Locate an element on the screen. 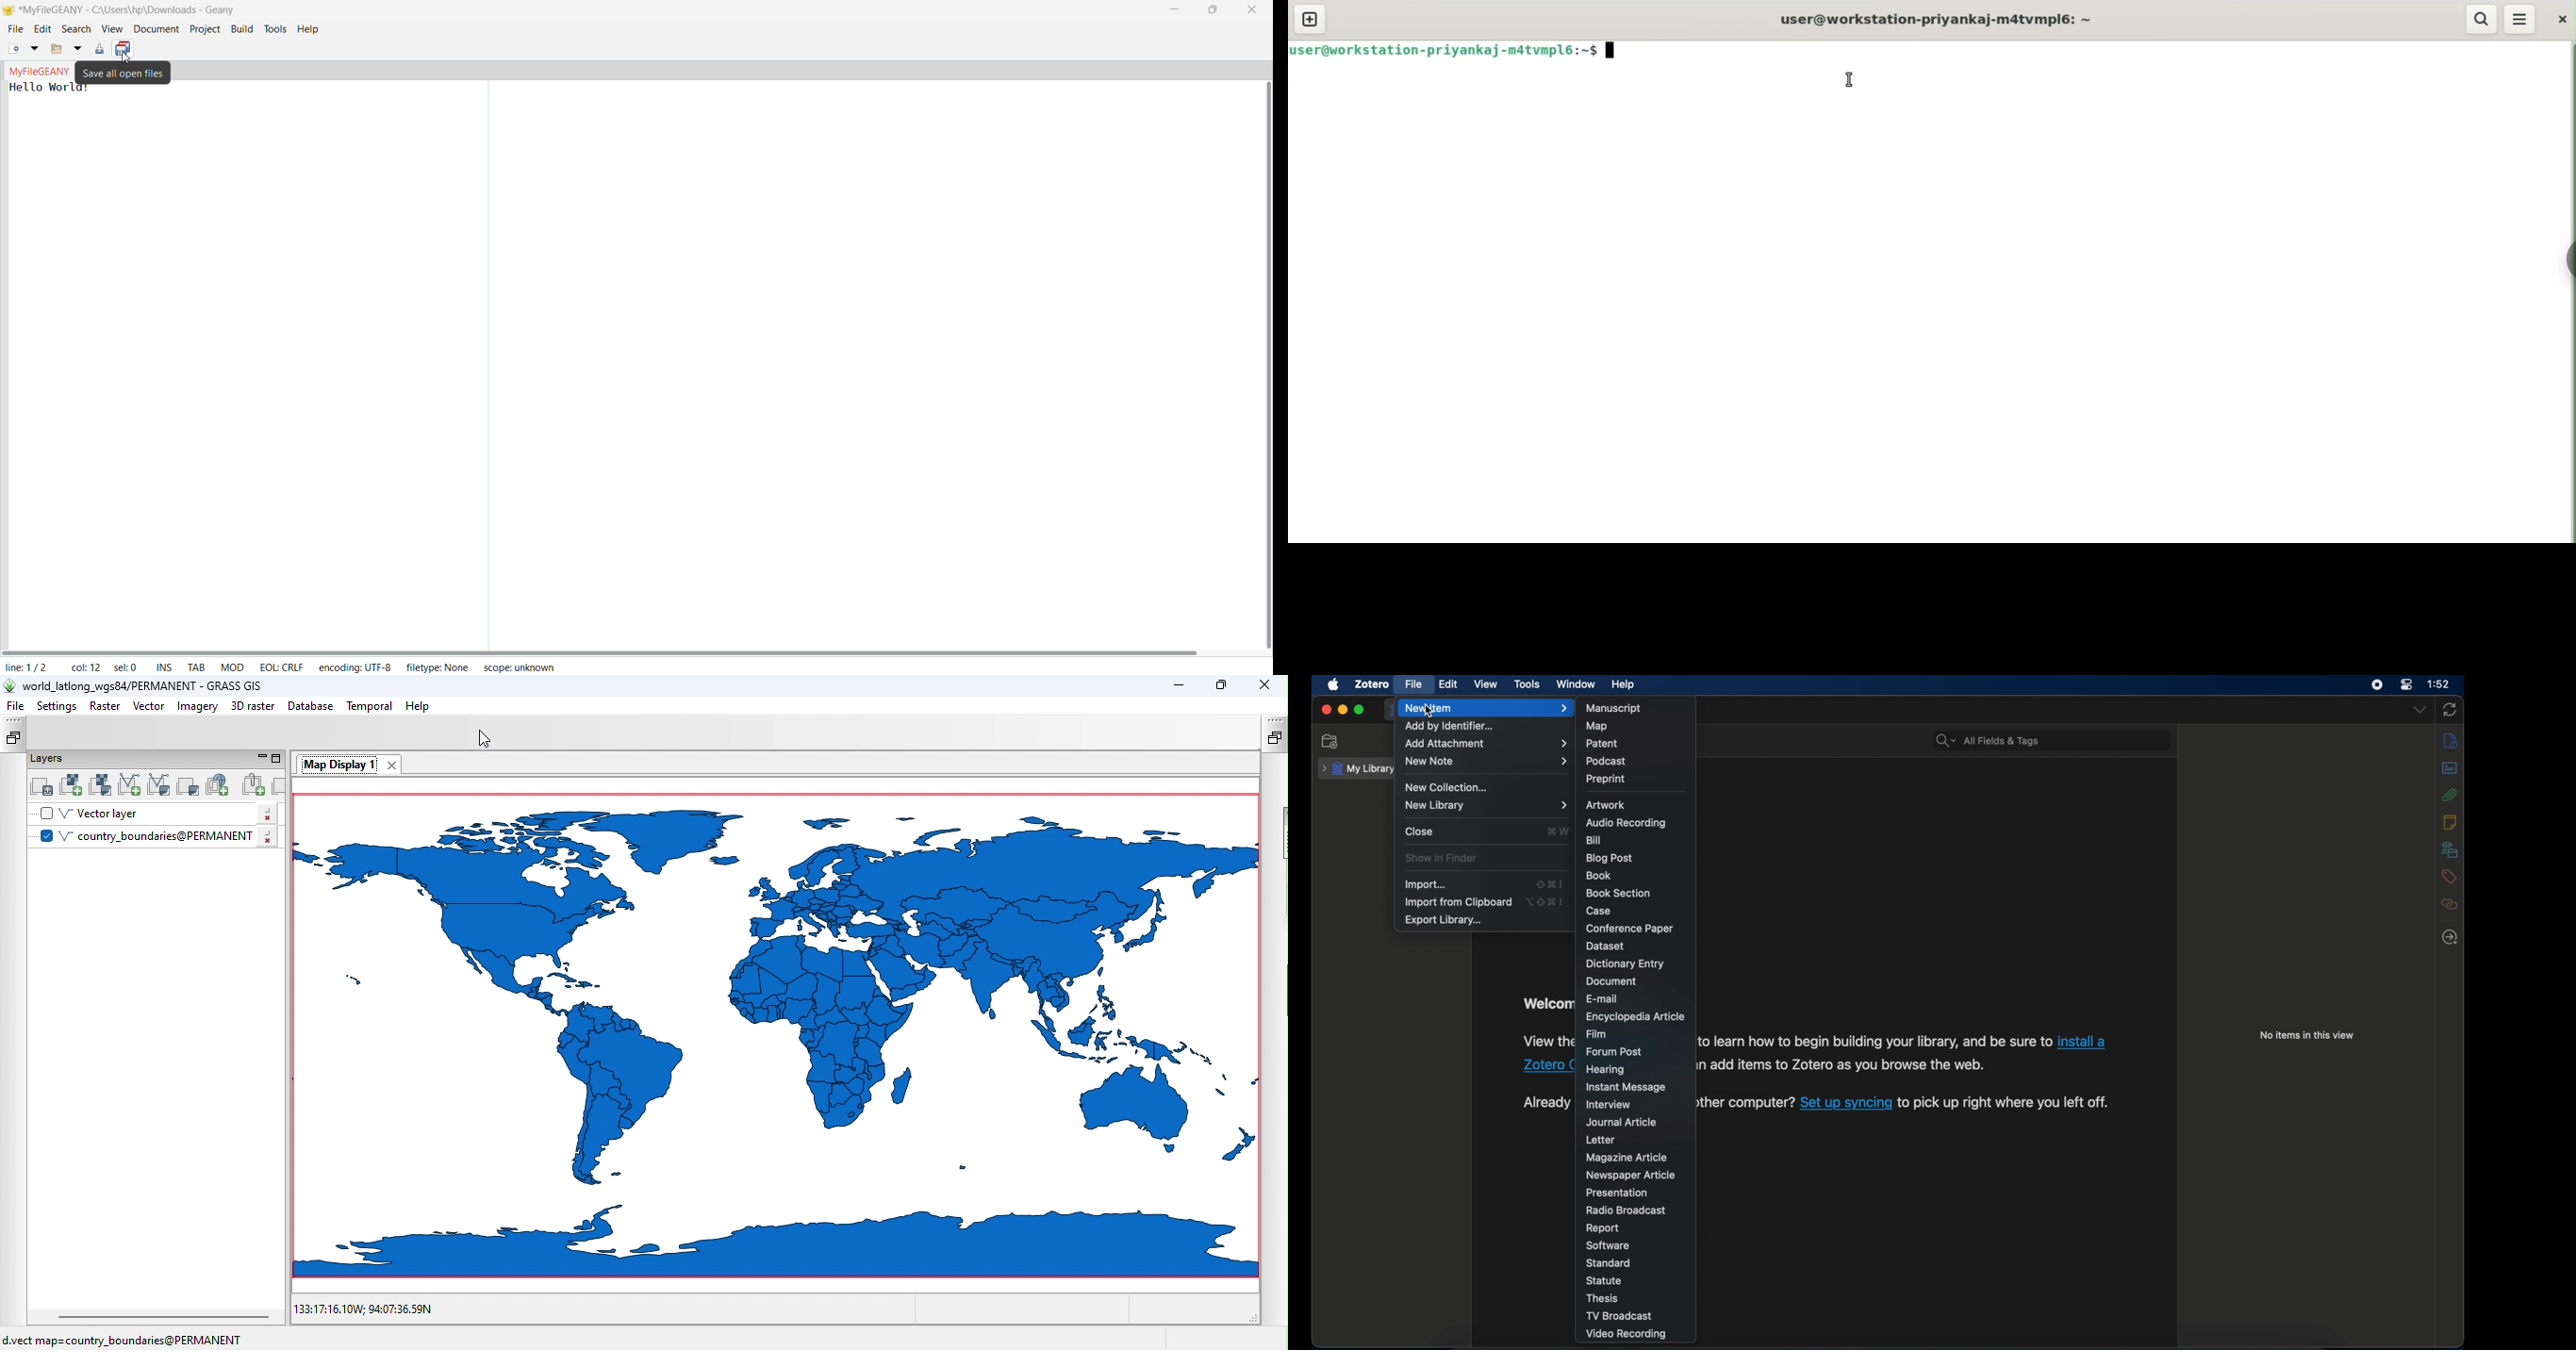 This screenshot has height=1372, width=2576. new item is located at coordinates (1486, 708).